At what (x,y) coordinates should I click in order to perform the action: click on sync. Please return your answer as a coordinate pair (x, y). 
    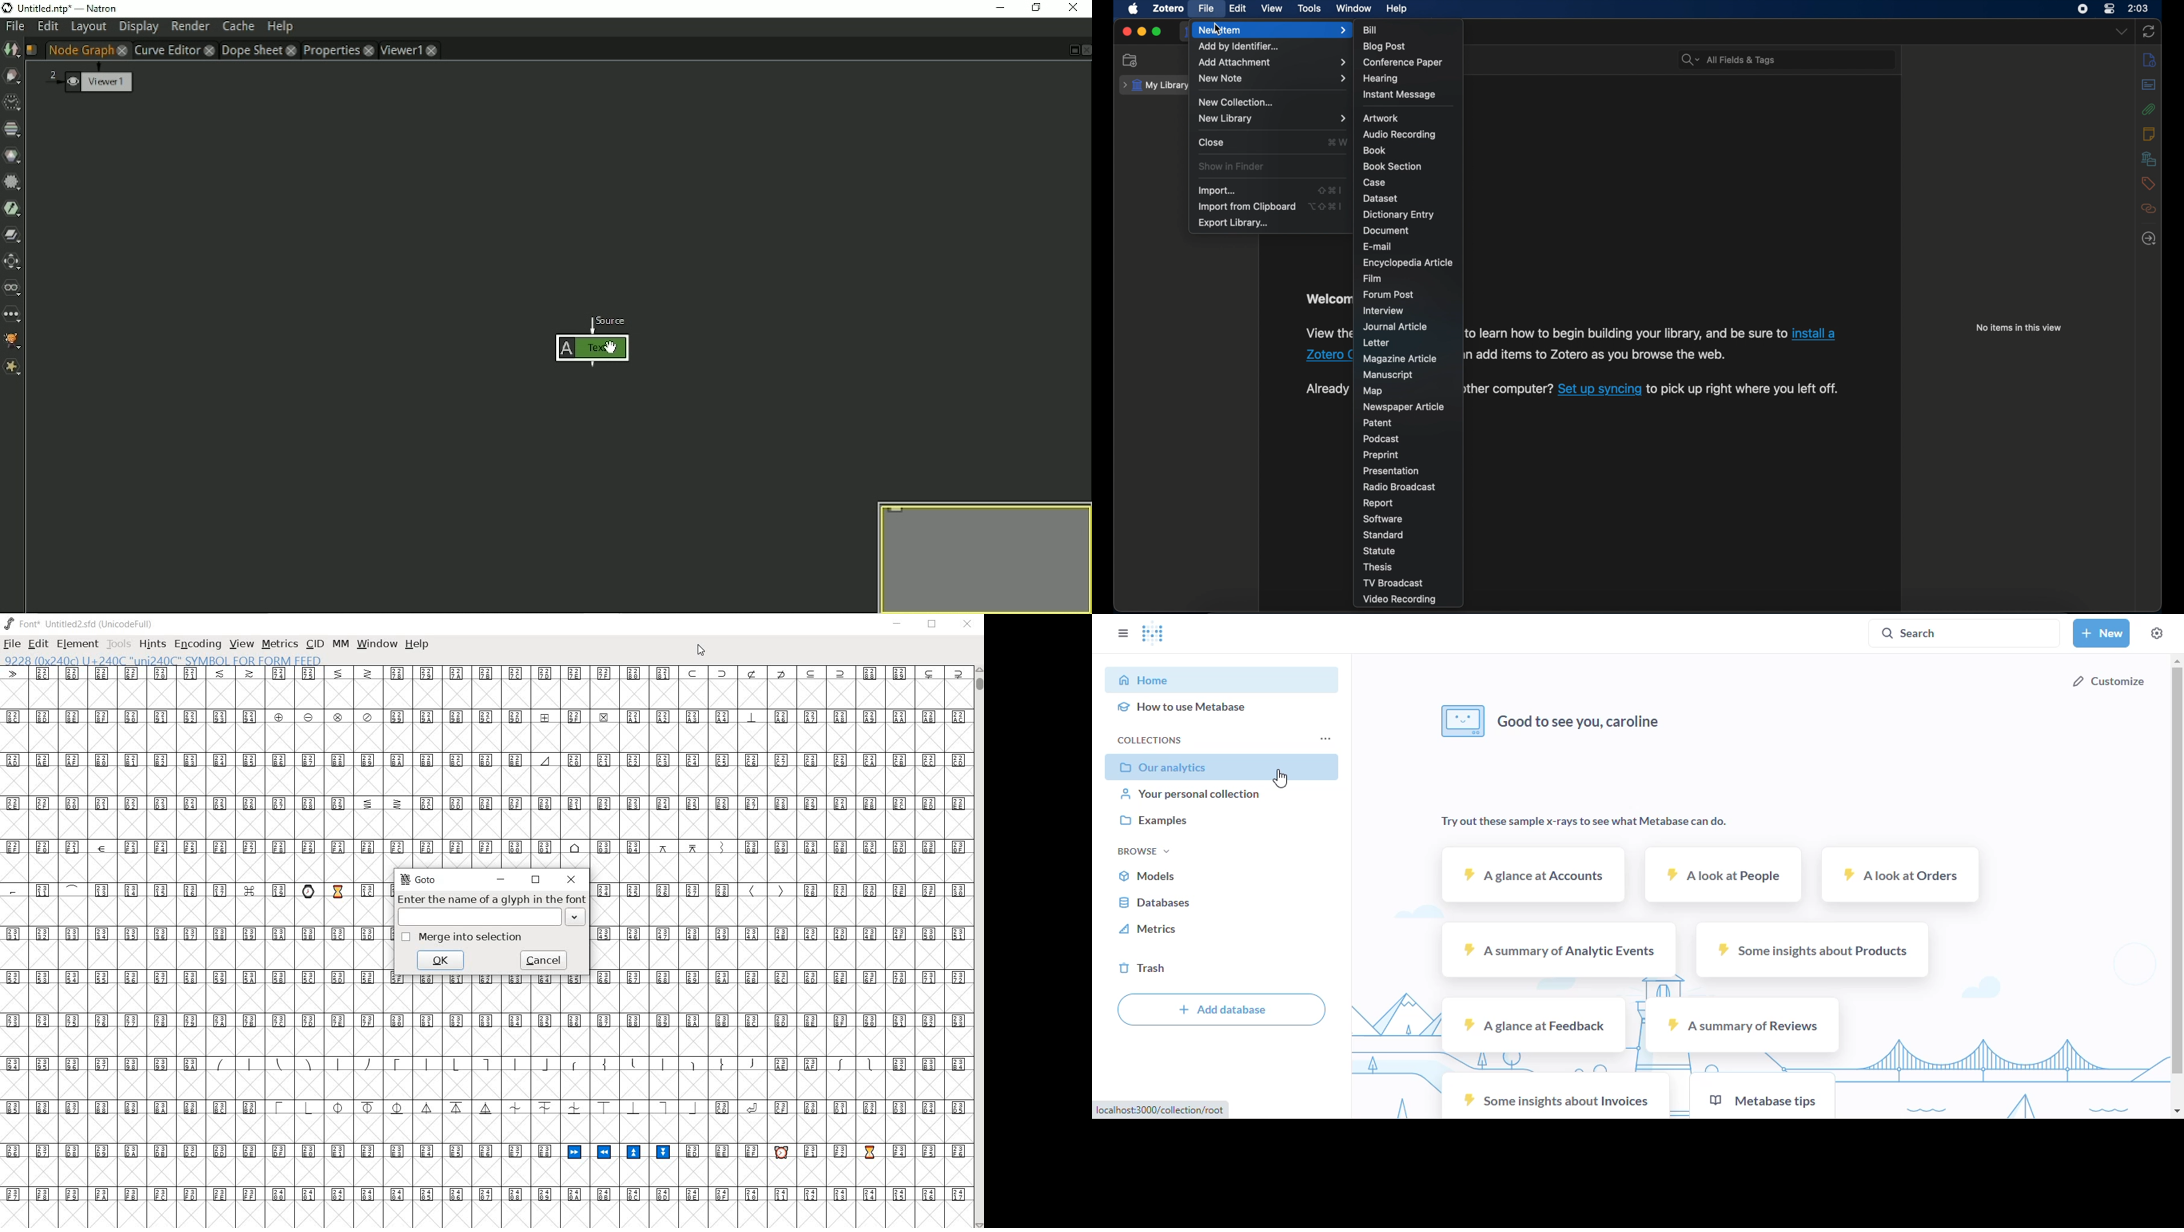
    Looking at the image, I should click on (2149, 32).